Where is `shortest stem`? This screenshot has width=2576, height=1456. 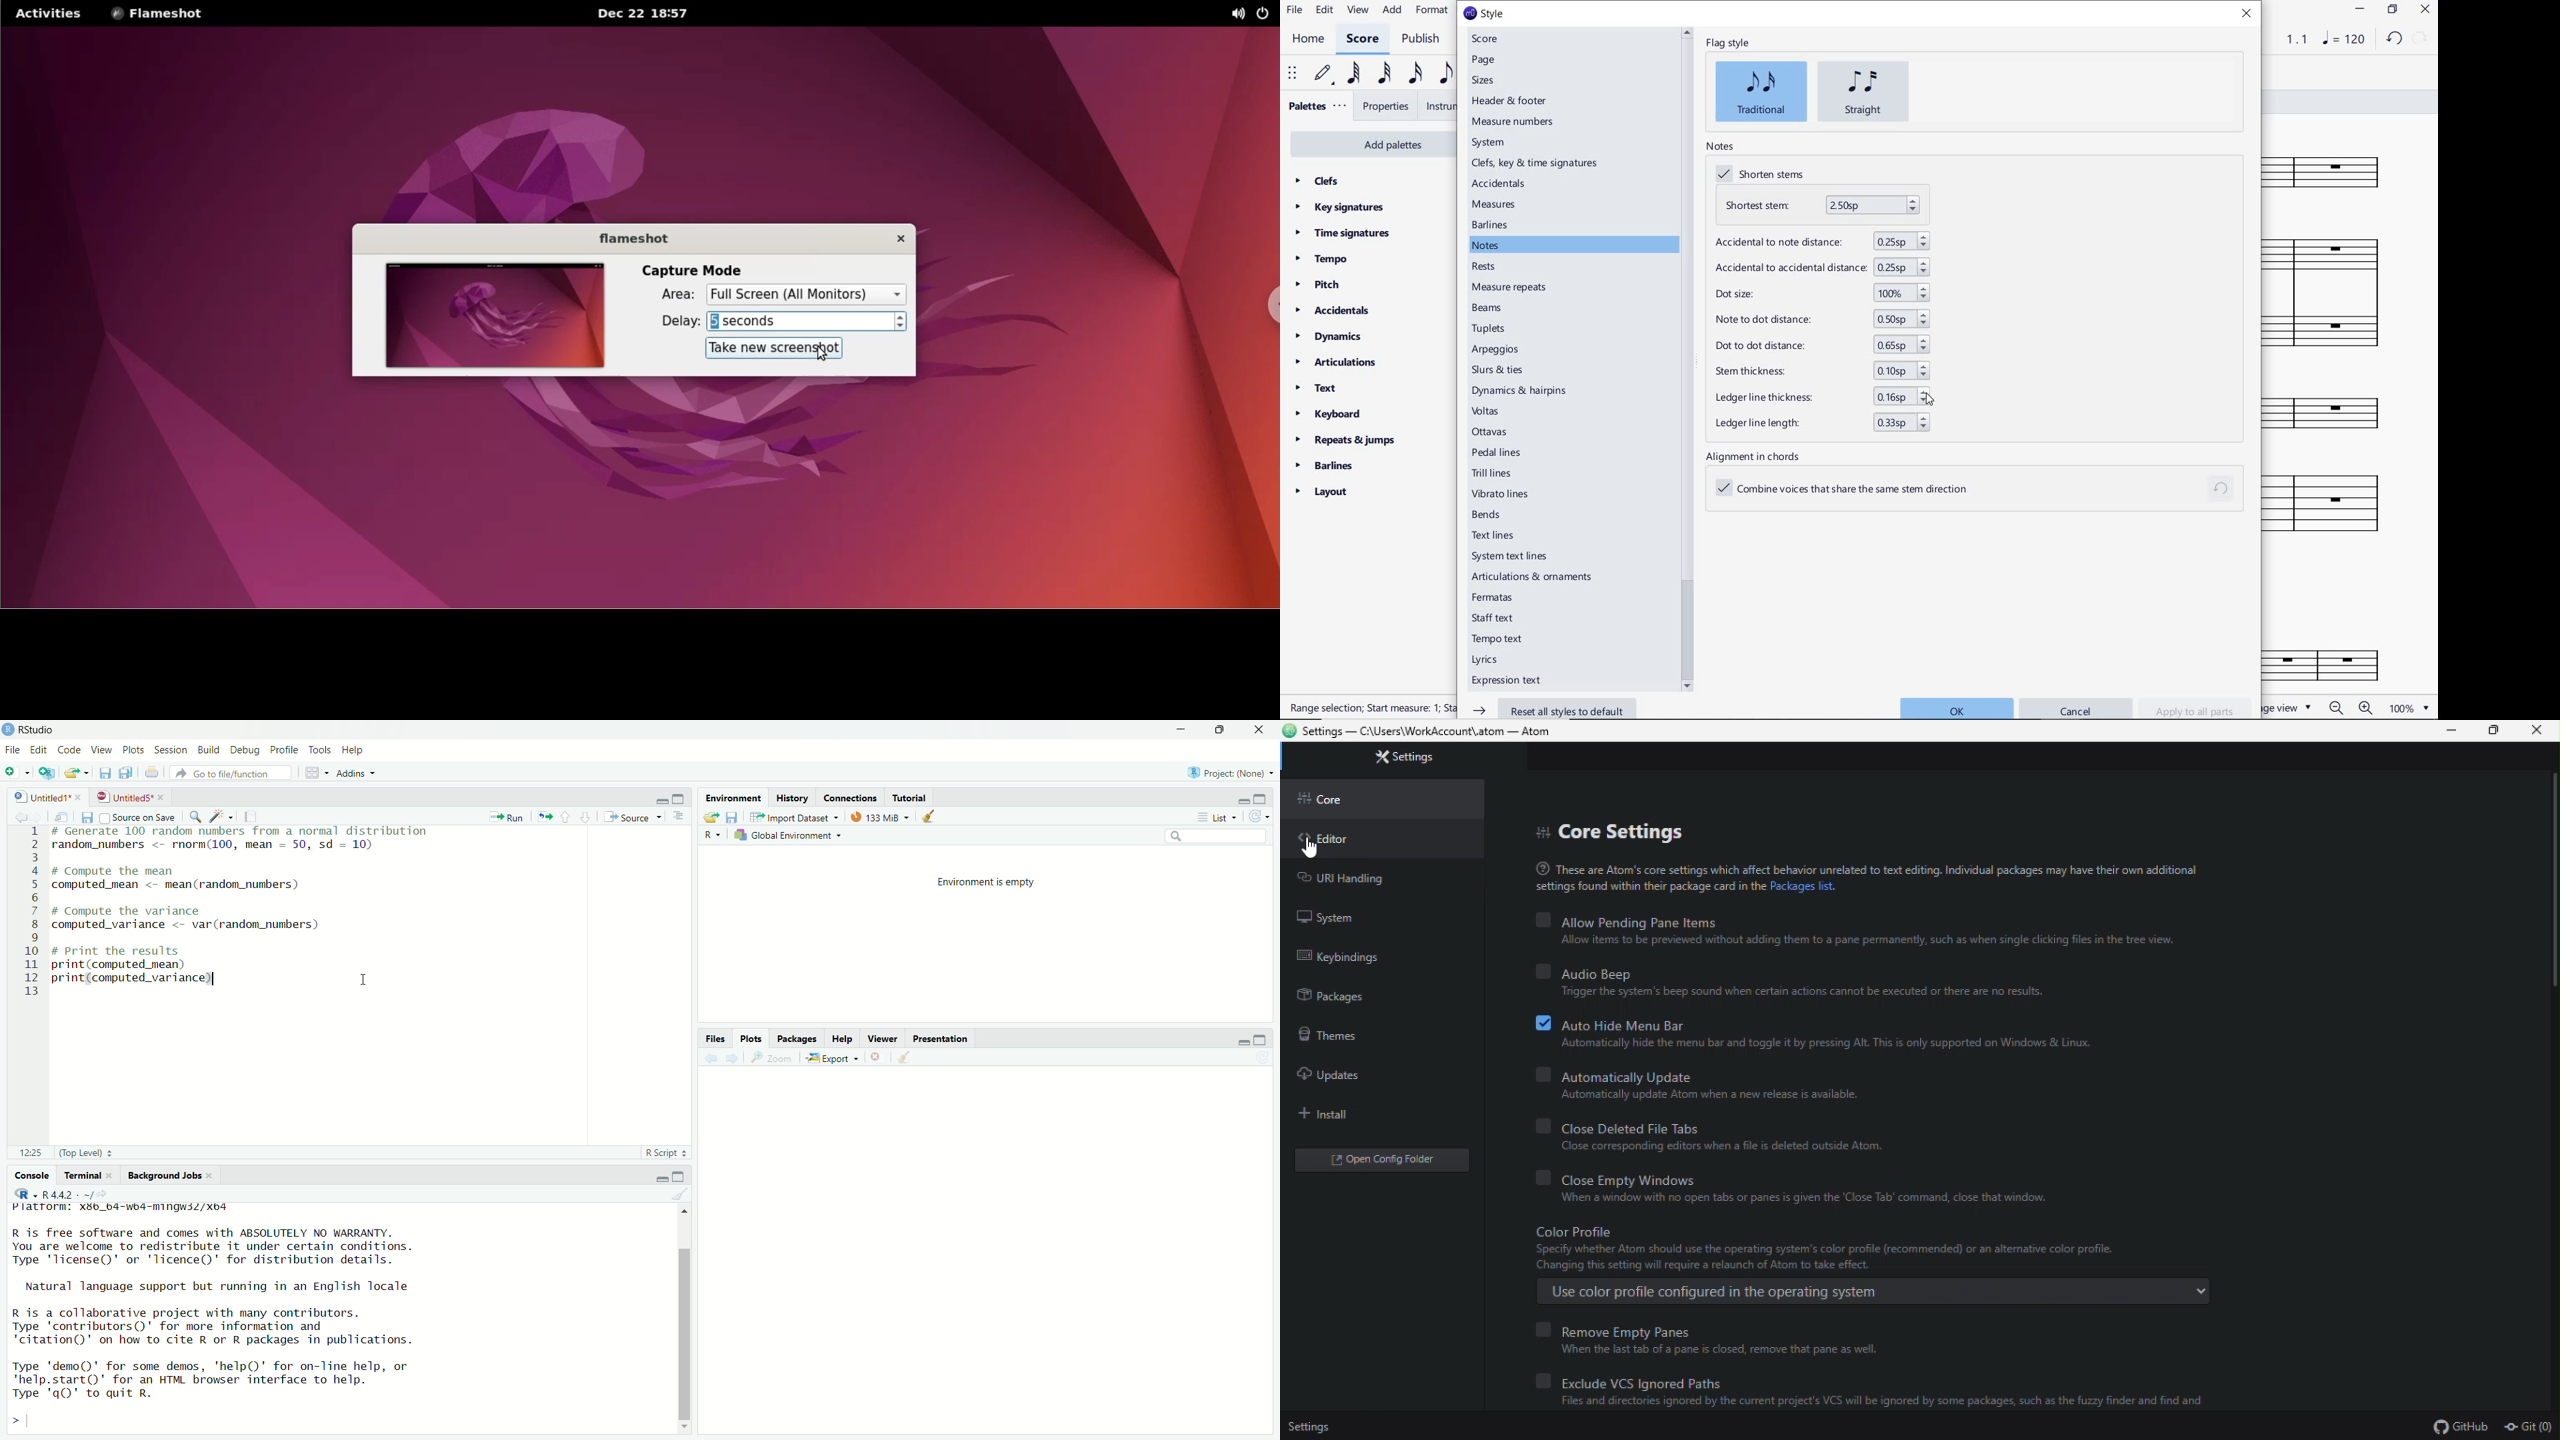 shortest stem is located at coordinates (1822, 206).